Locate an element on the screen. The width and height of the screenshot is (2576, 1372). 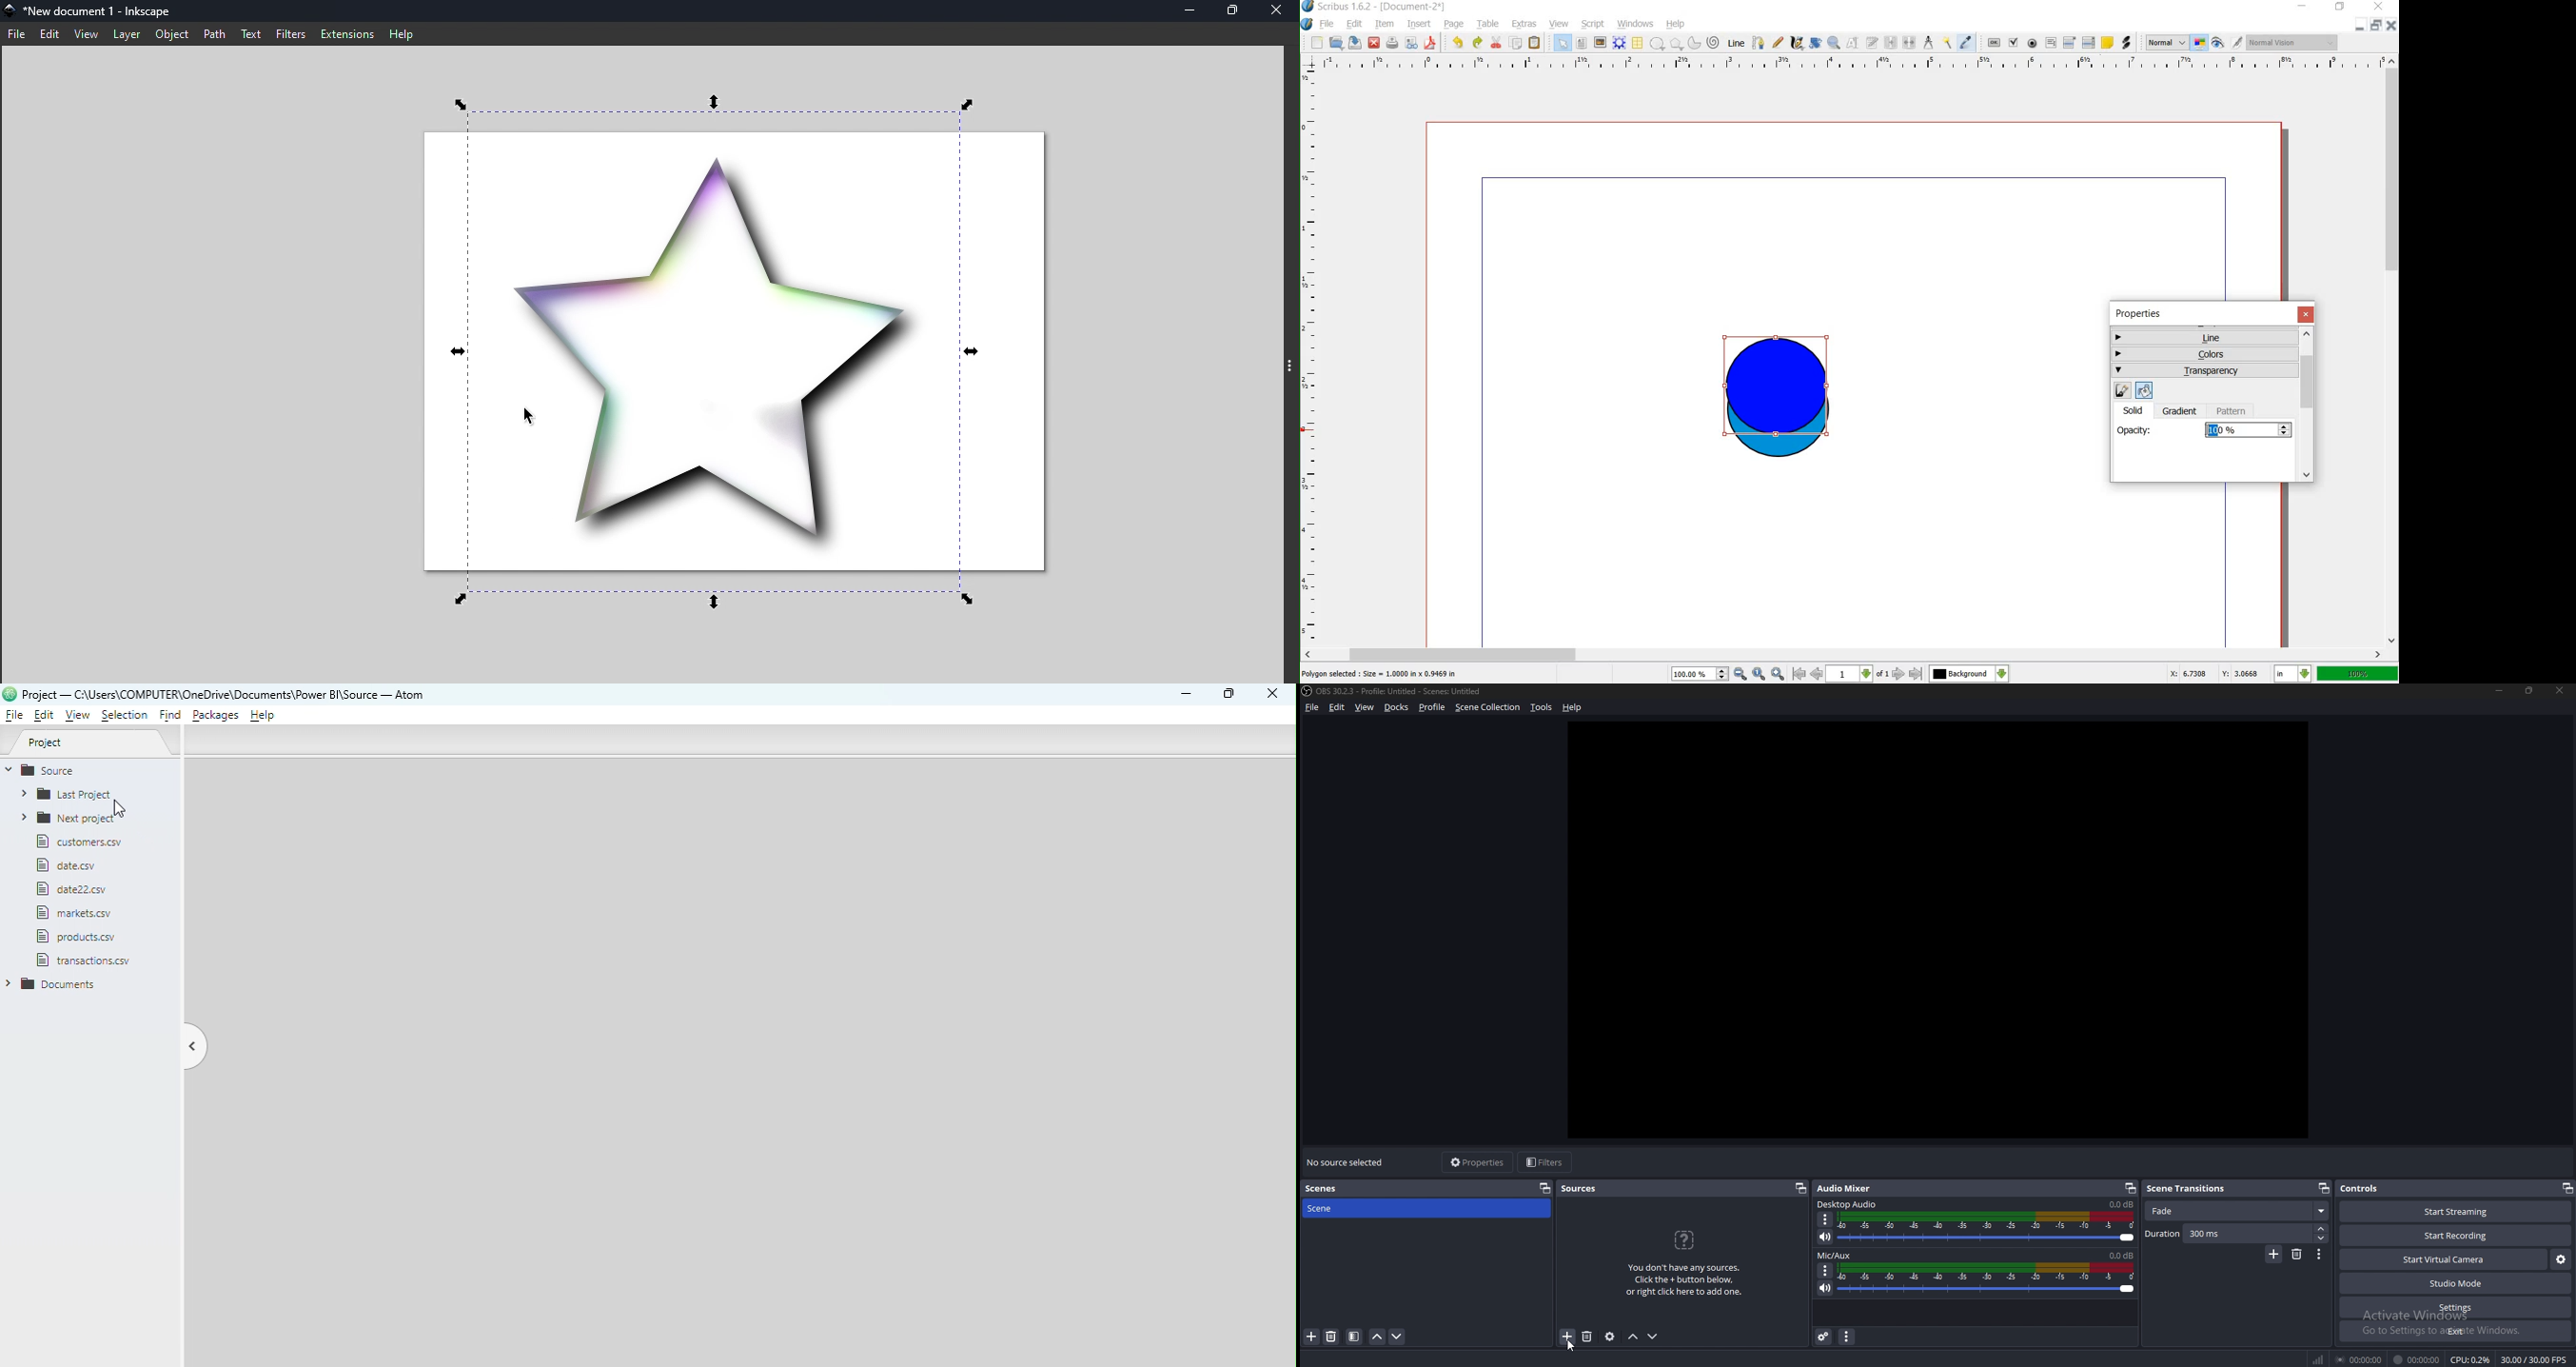
properties is located at coordinates (2143, 314).